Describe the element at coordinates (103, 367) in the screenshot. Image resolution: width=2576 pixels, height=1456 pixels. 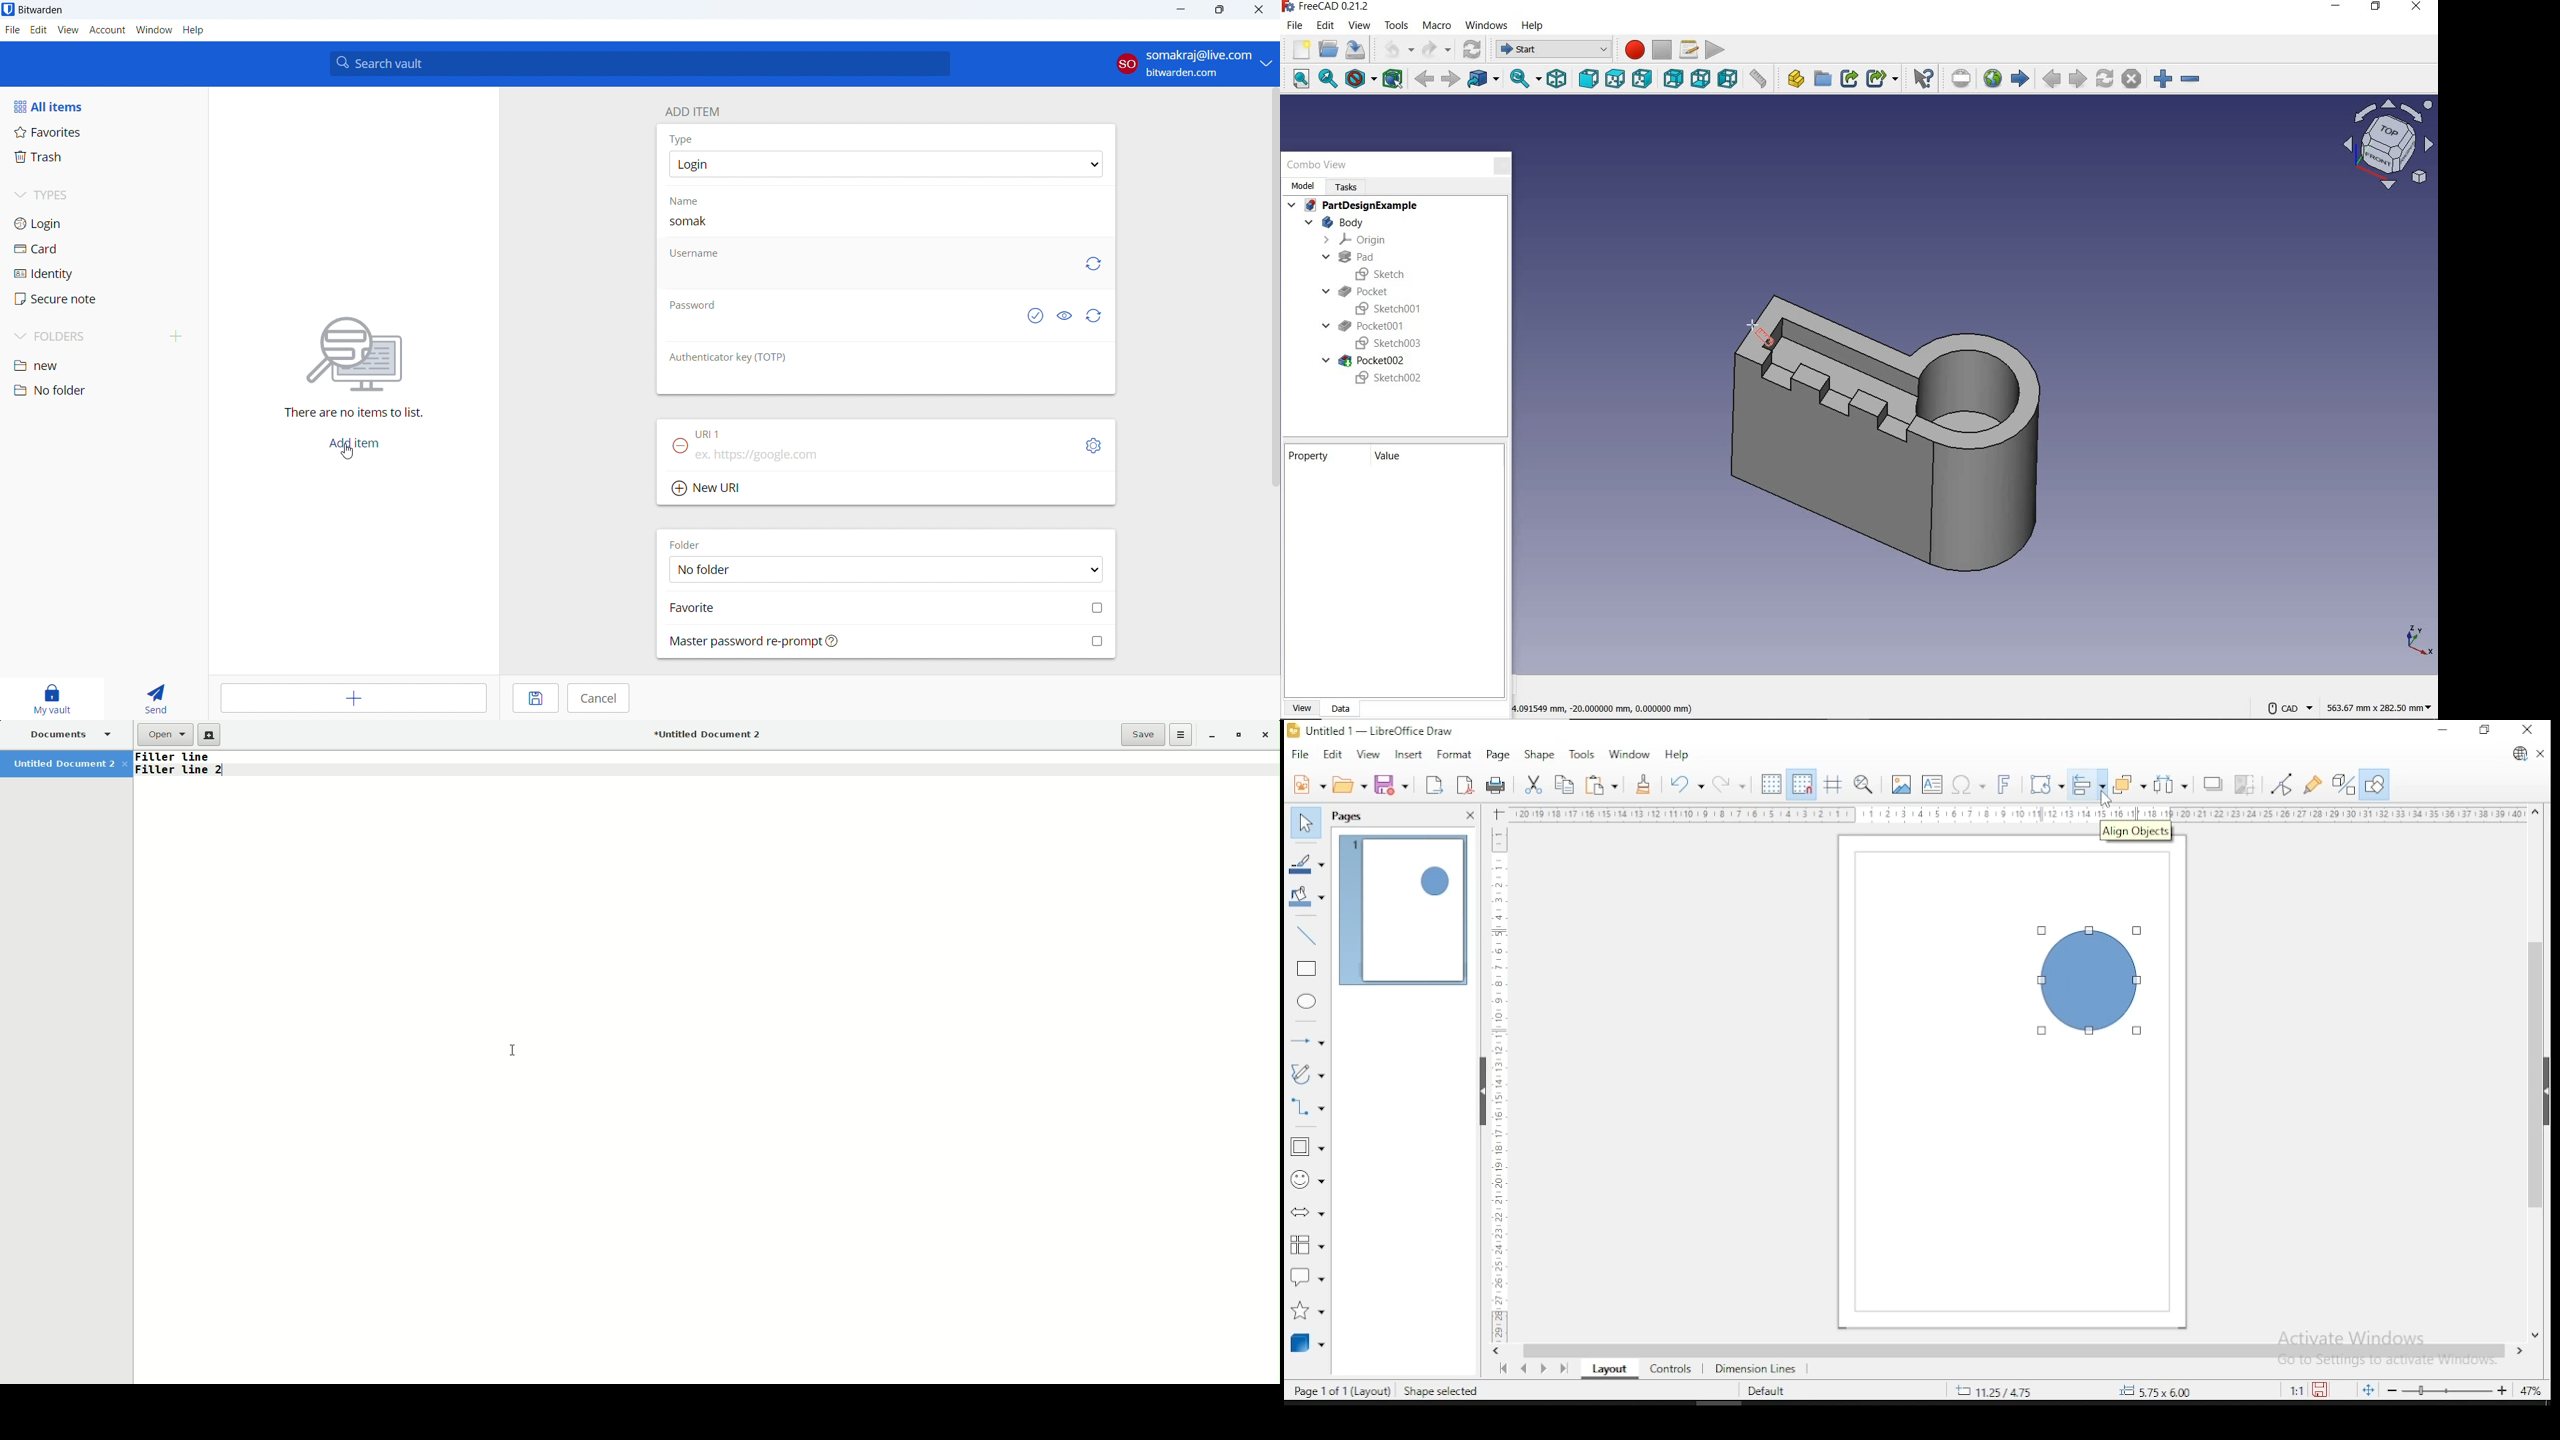
I see `new` at that location.